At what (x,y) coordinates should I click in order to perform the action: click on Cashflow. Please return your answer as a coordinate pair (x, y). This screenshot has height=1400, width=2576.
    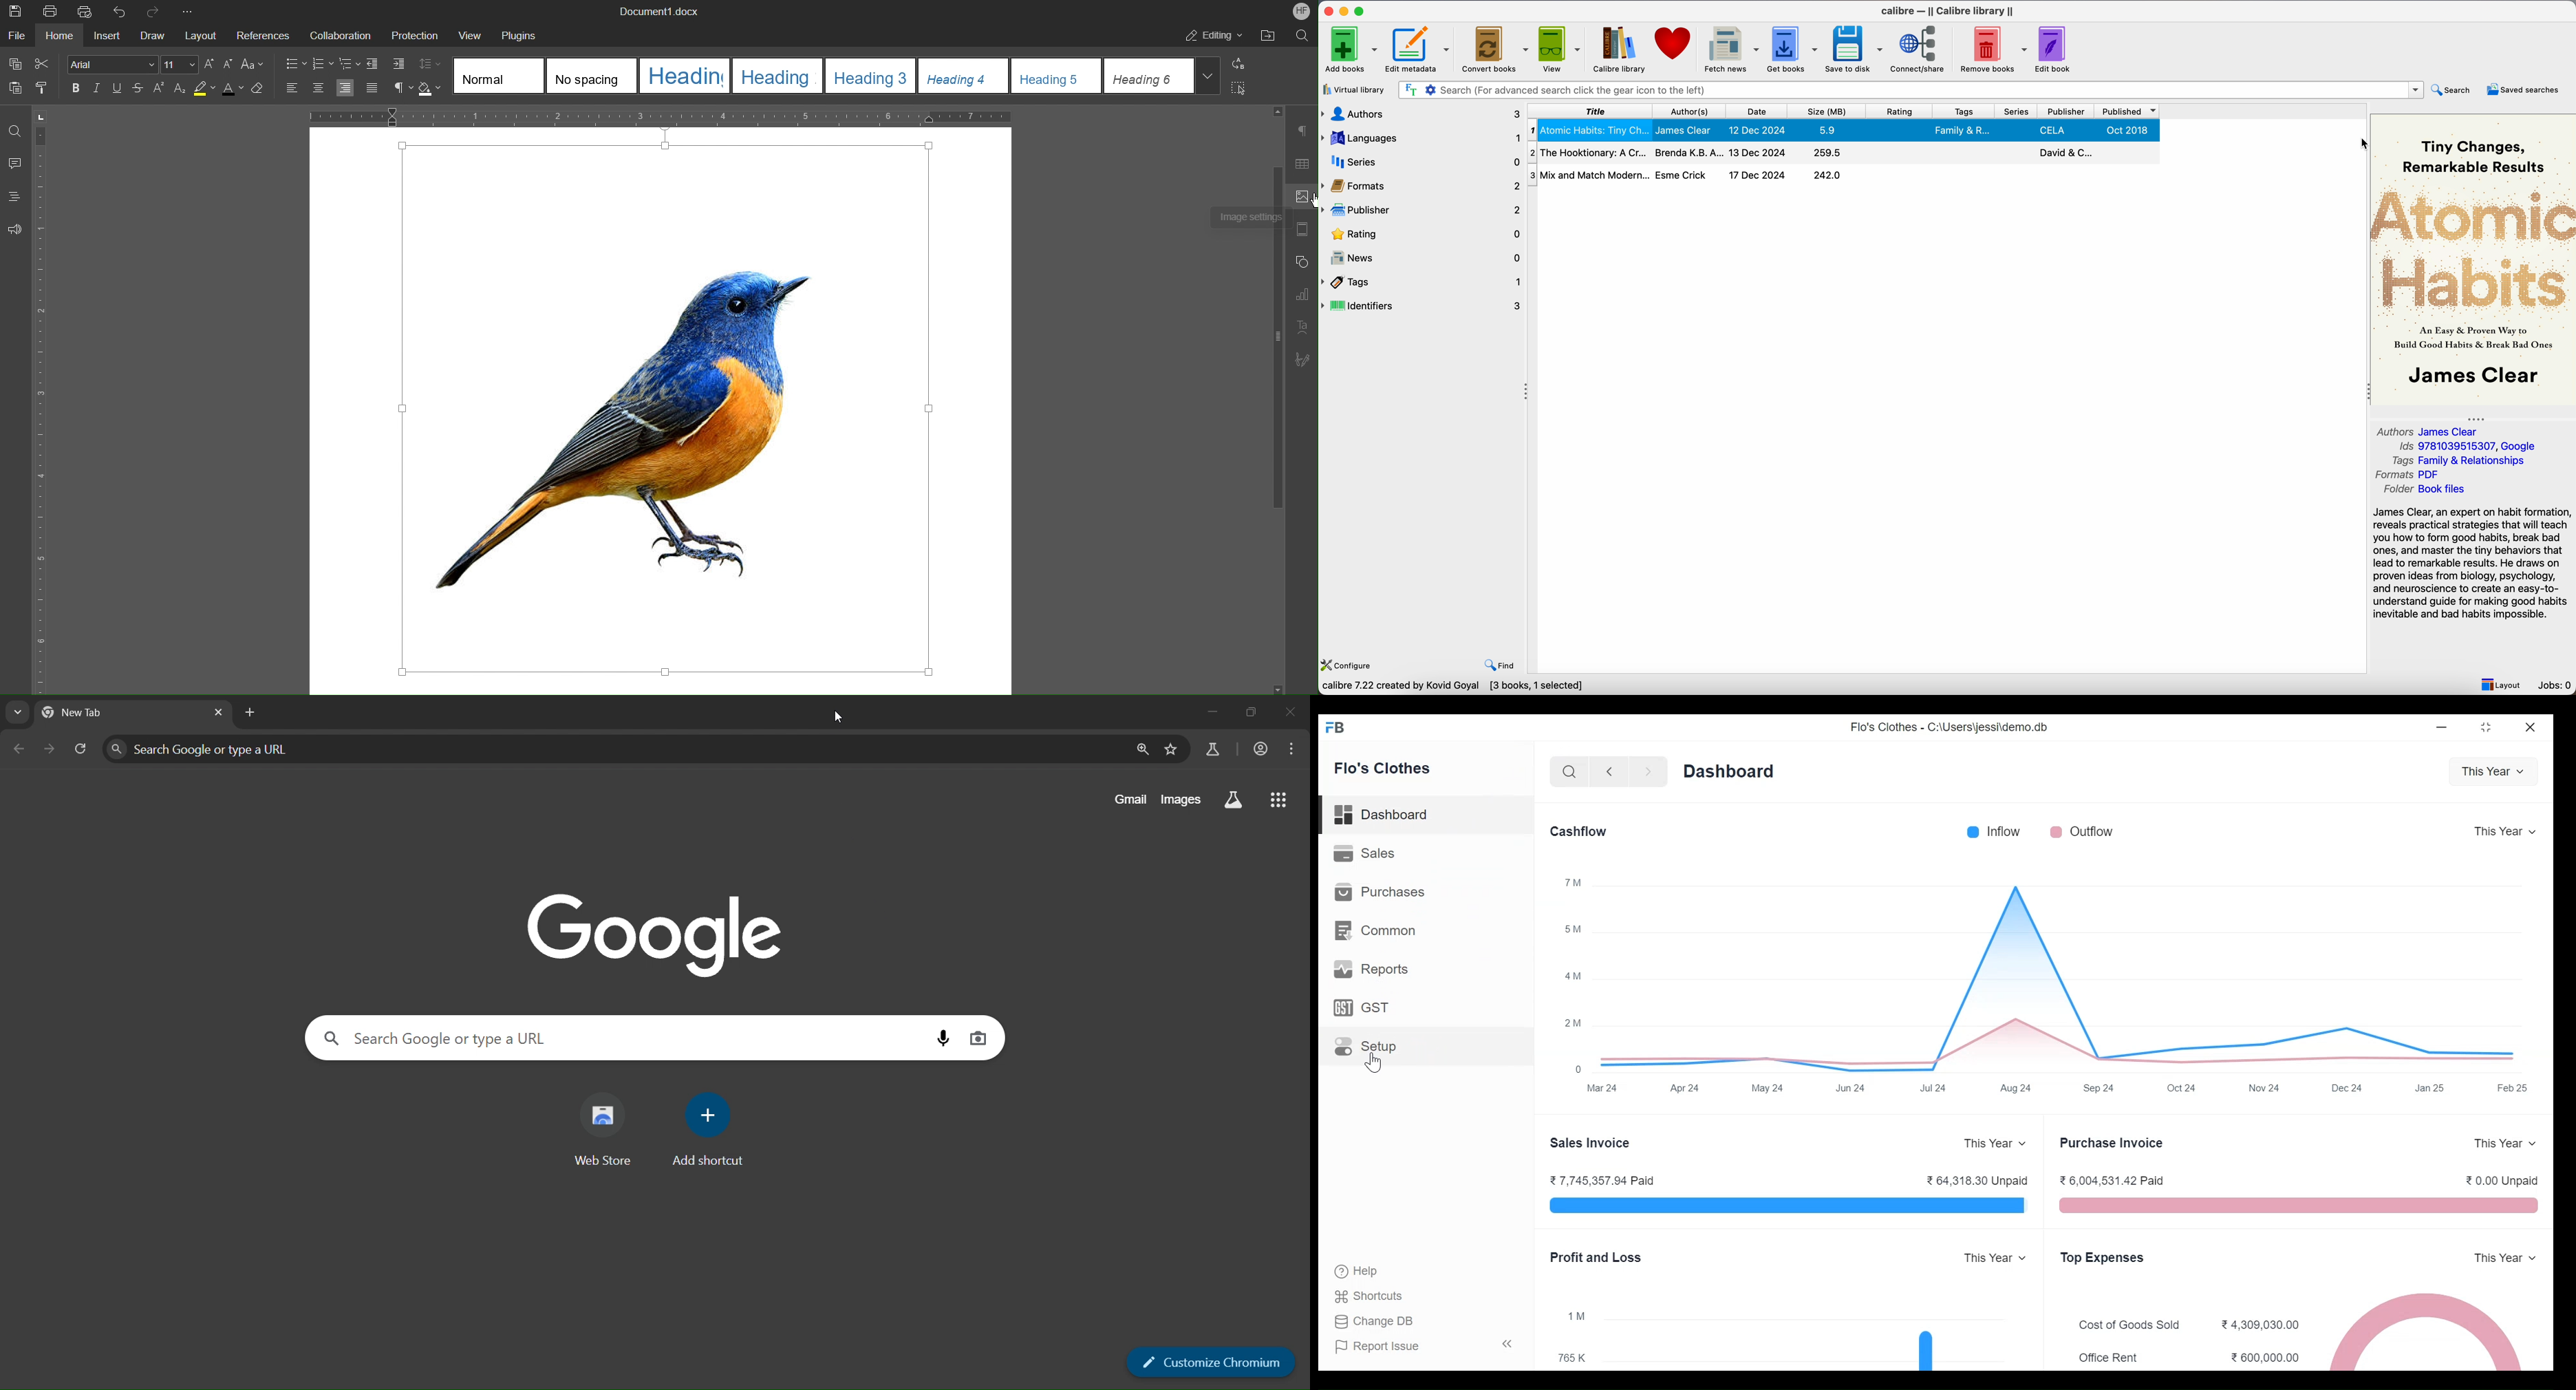
    Looking at the image, I should click on (1580, 831).